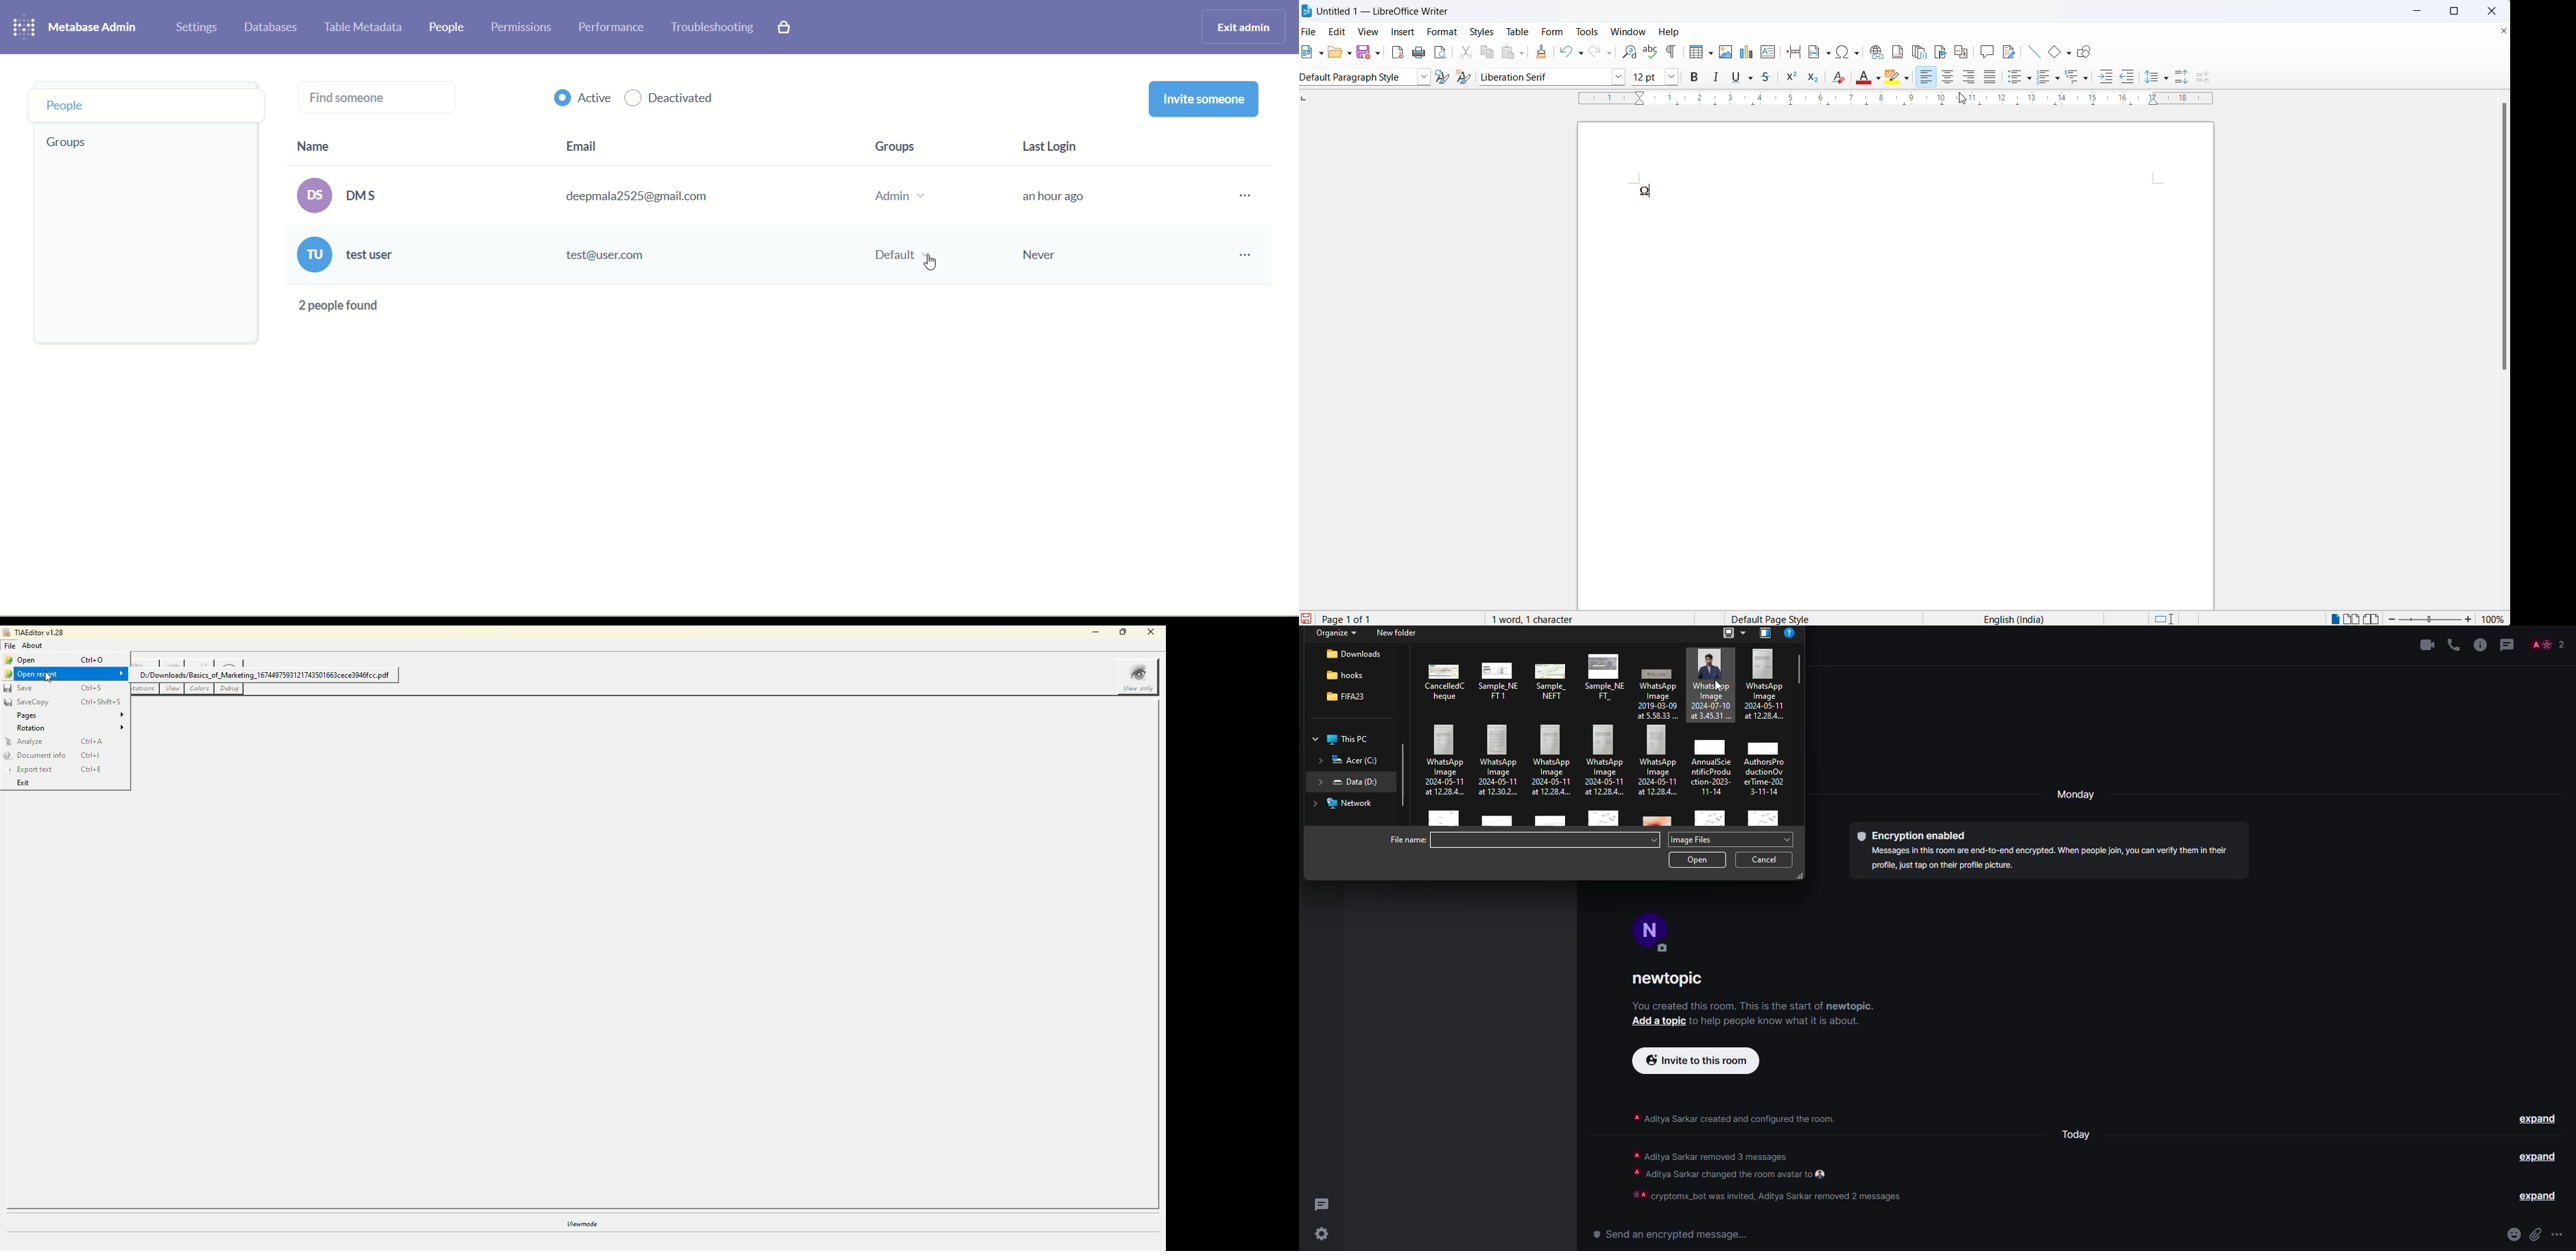  I want to click on window, so click(1627, 31).